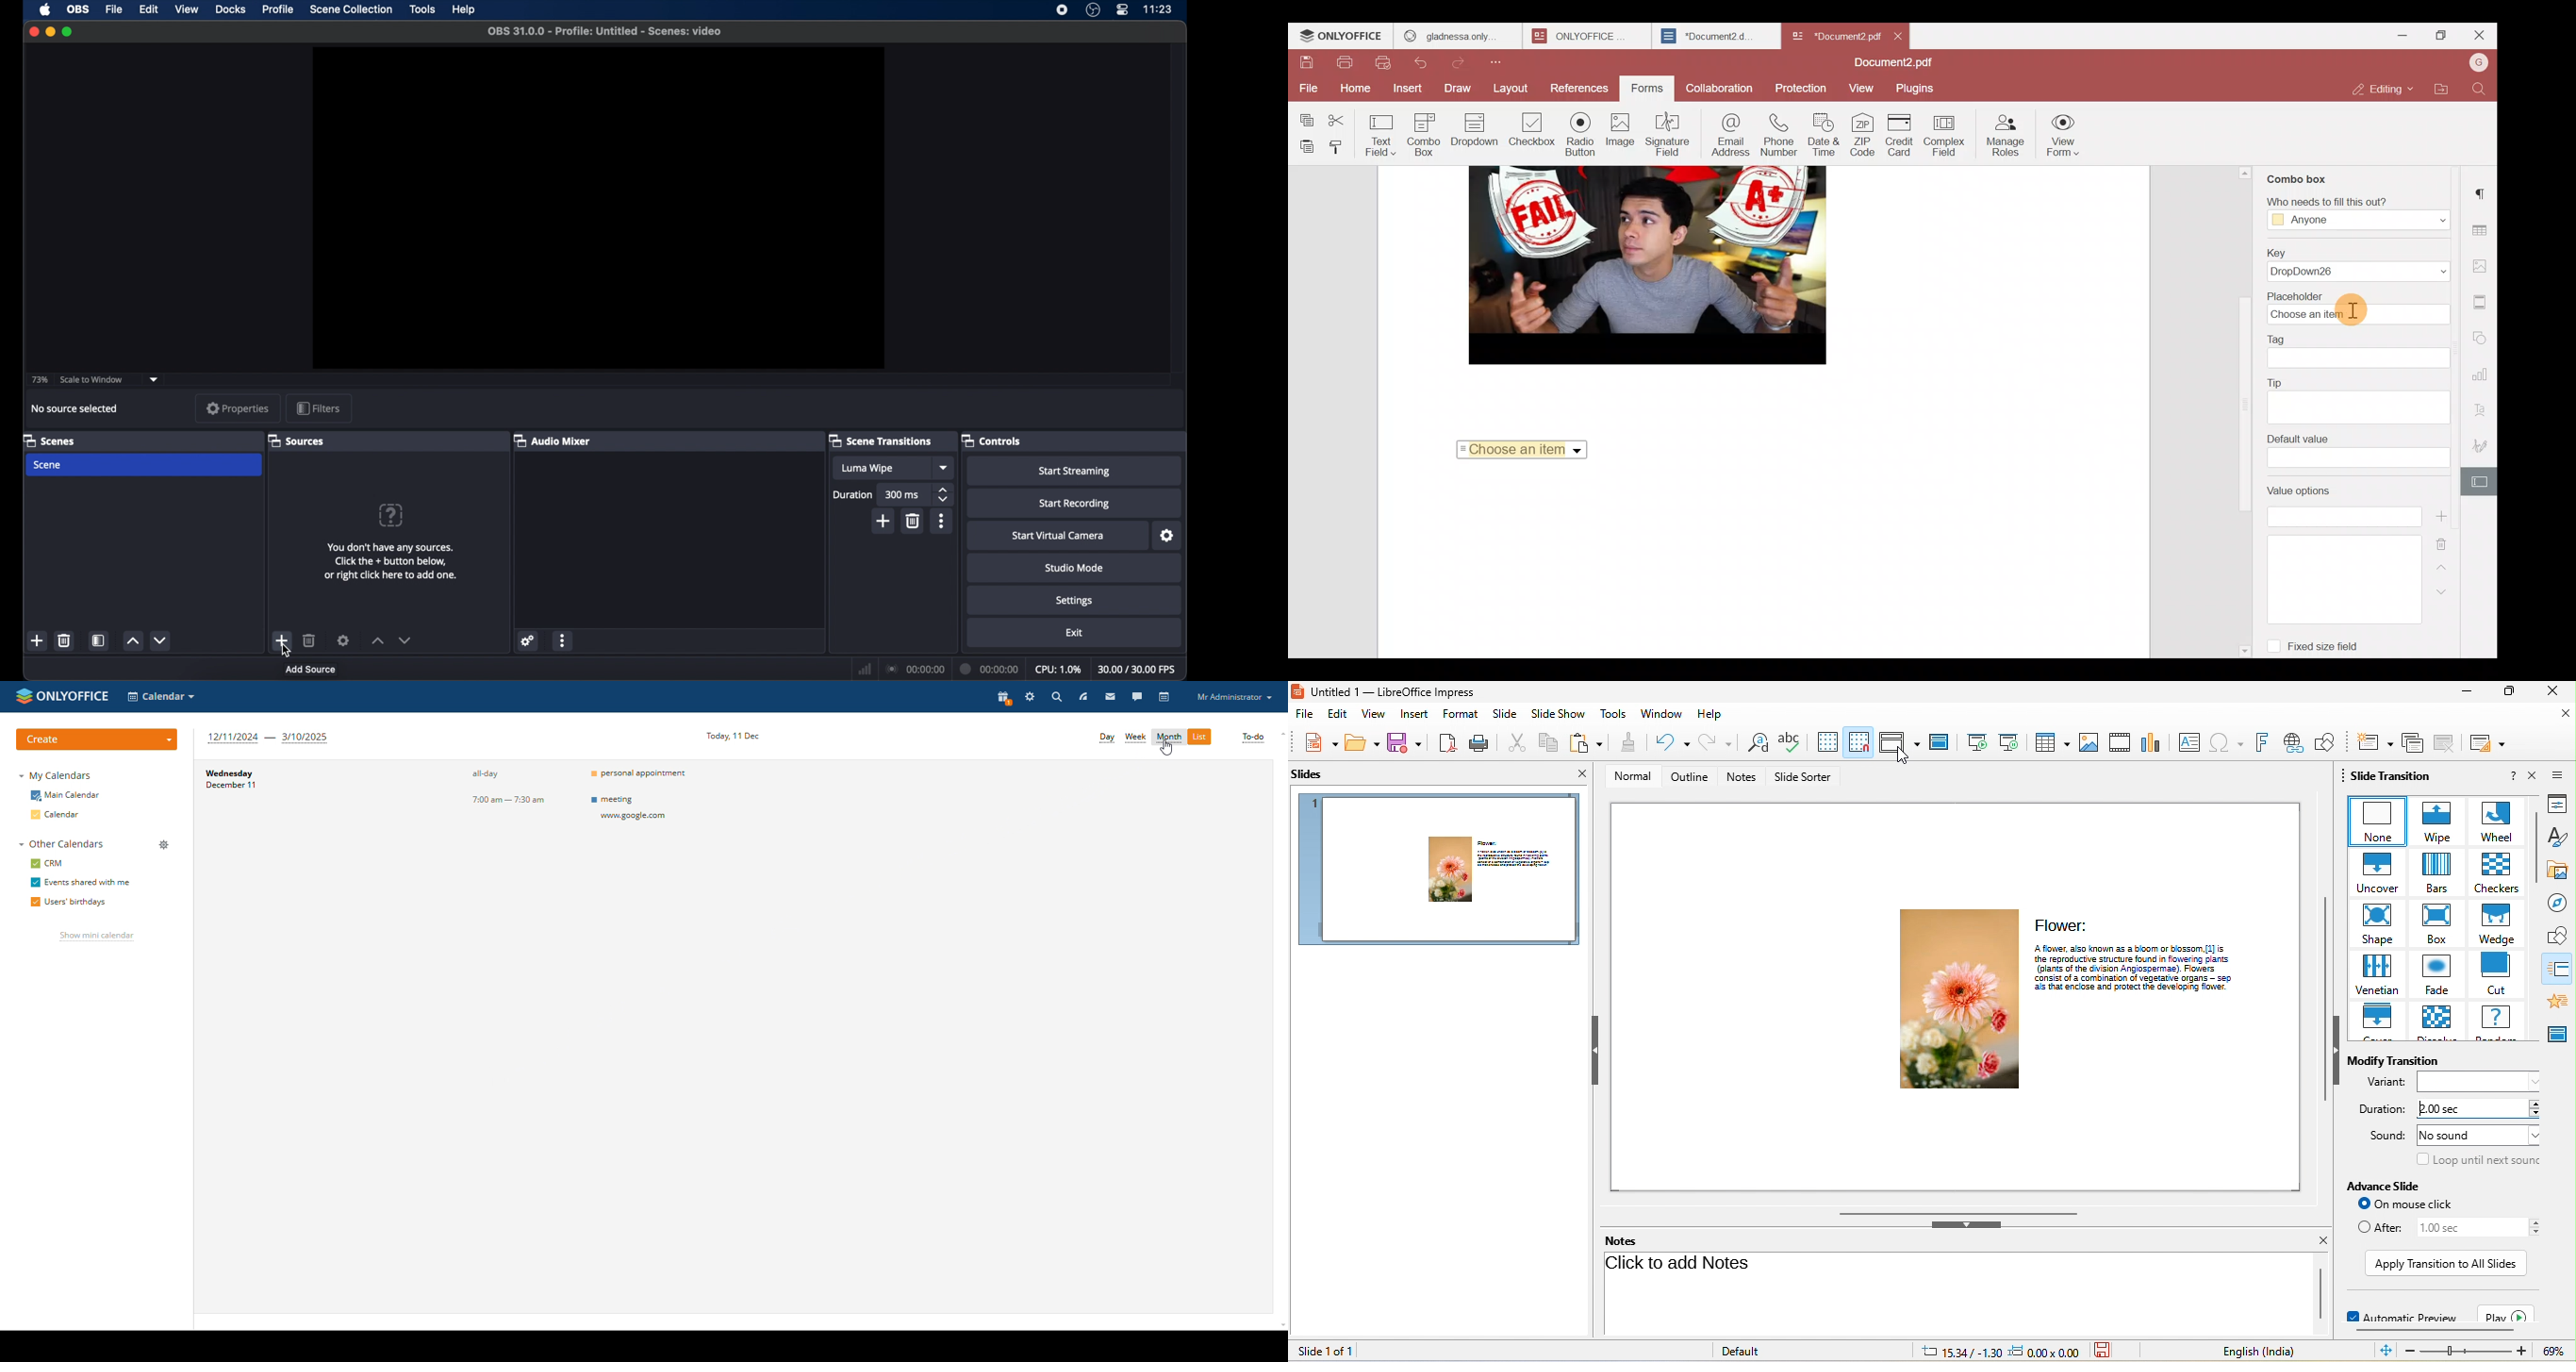  I want to click on close notes, so click(2322, 1240).